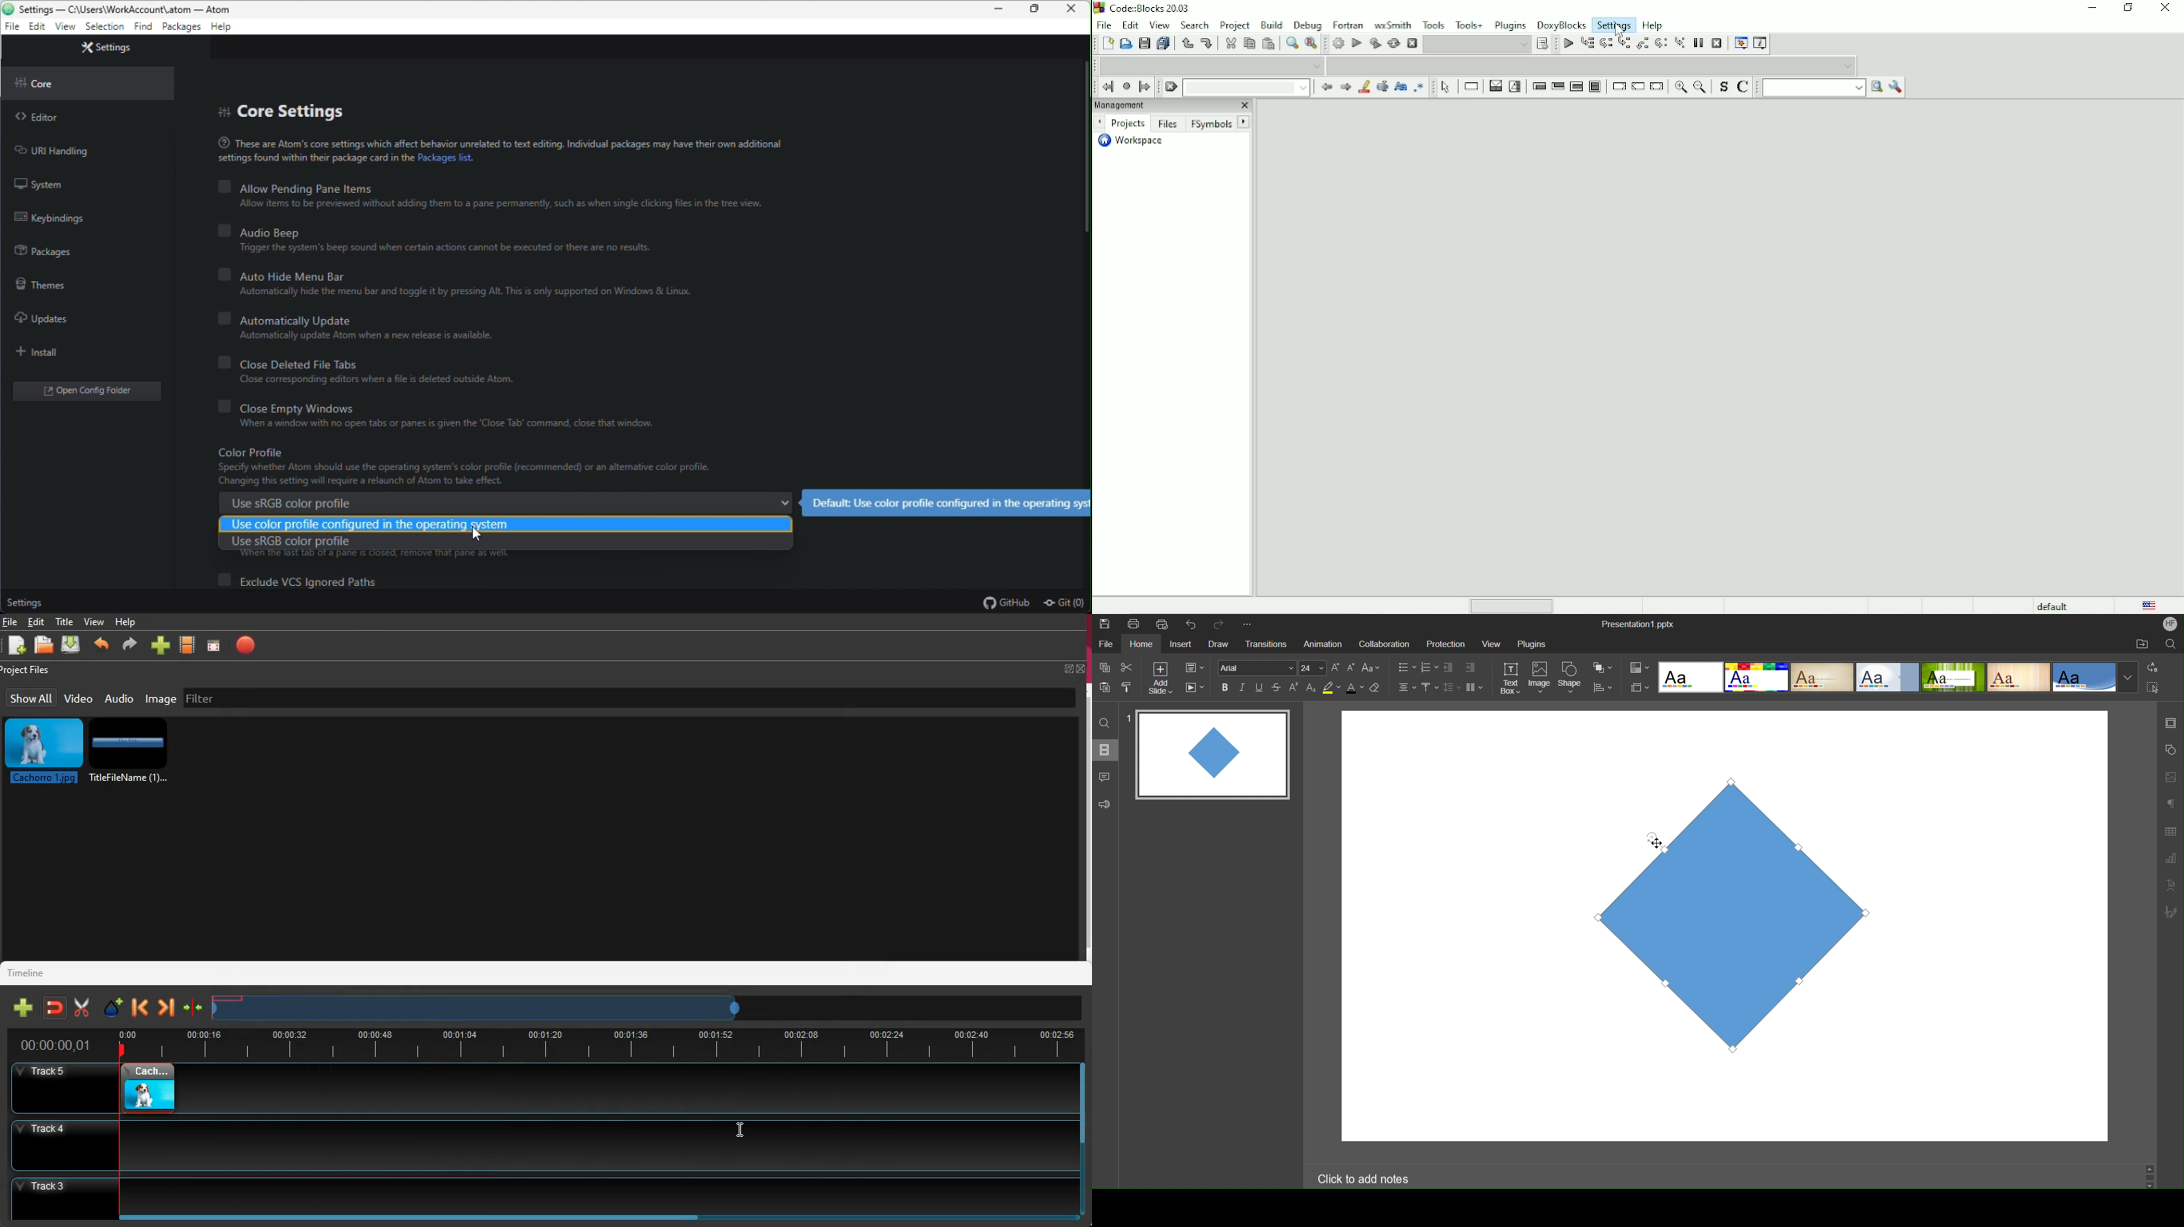 The width and height of the screenshot is (2184, 1232). What do you see at coordinates (1162, 43) in the screenshot?
I see `Save everything` at bounding box center [1162, 43].